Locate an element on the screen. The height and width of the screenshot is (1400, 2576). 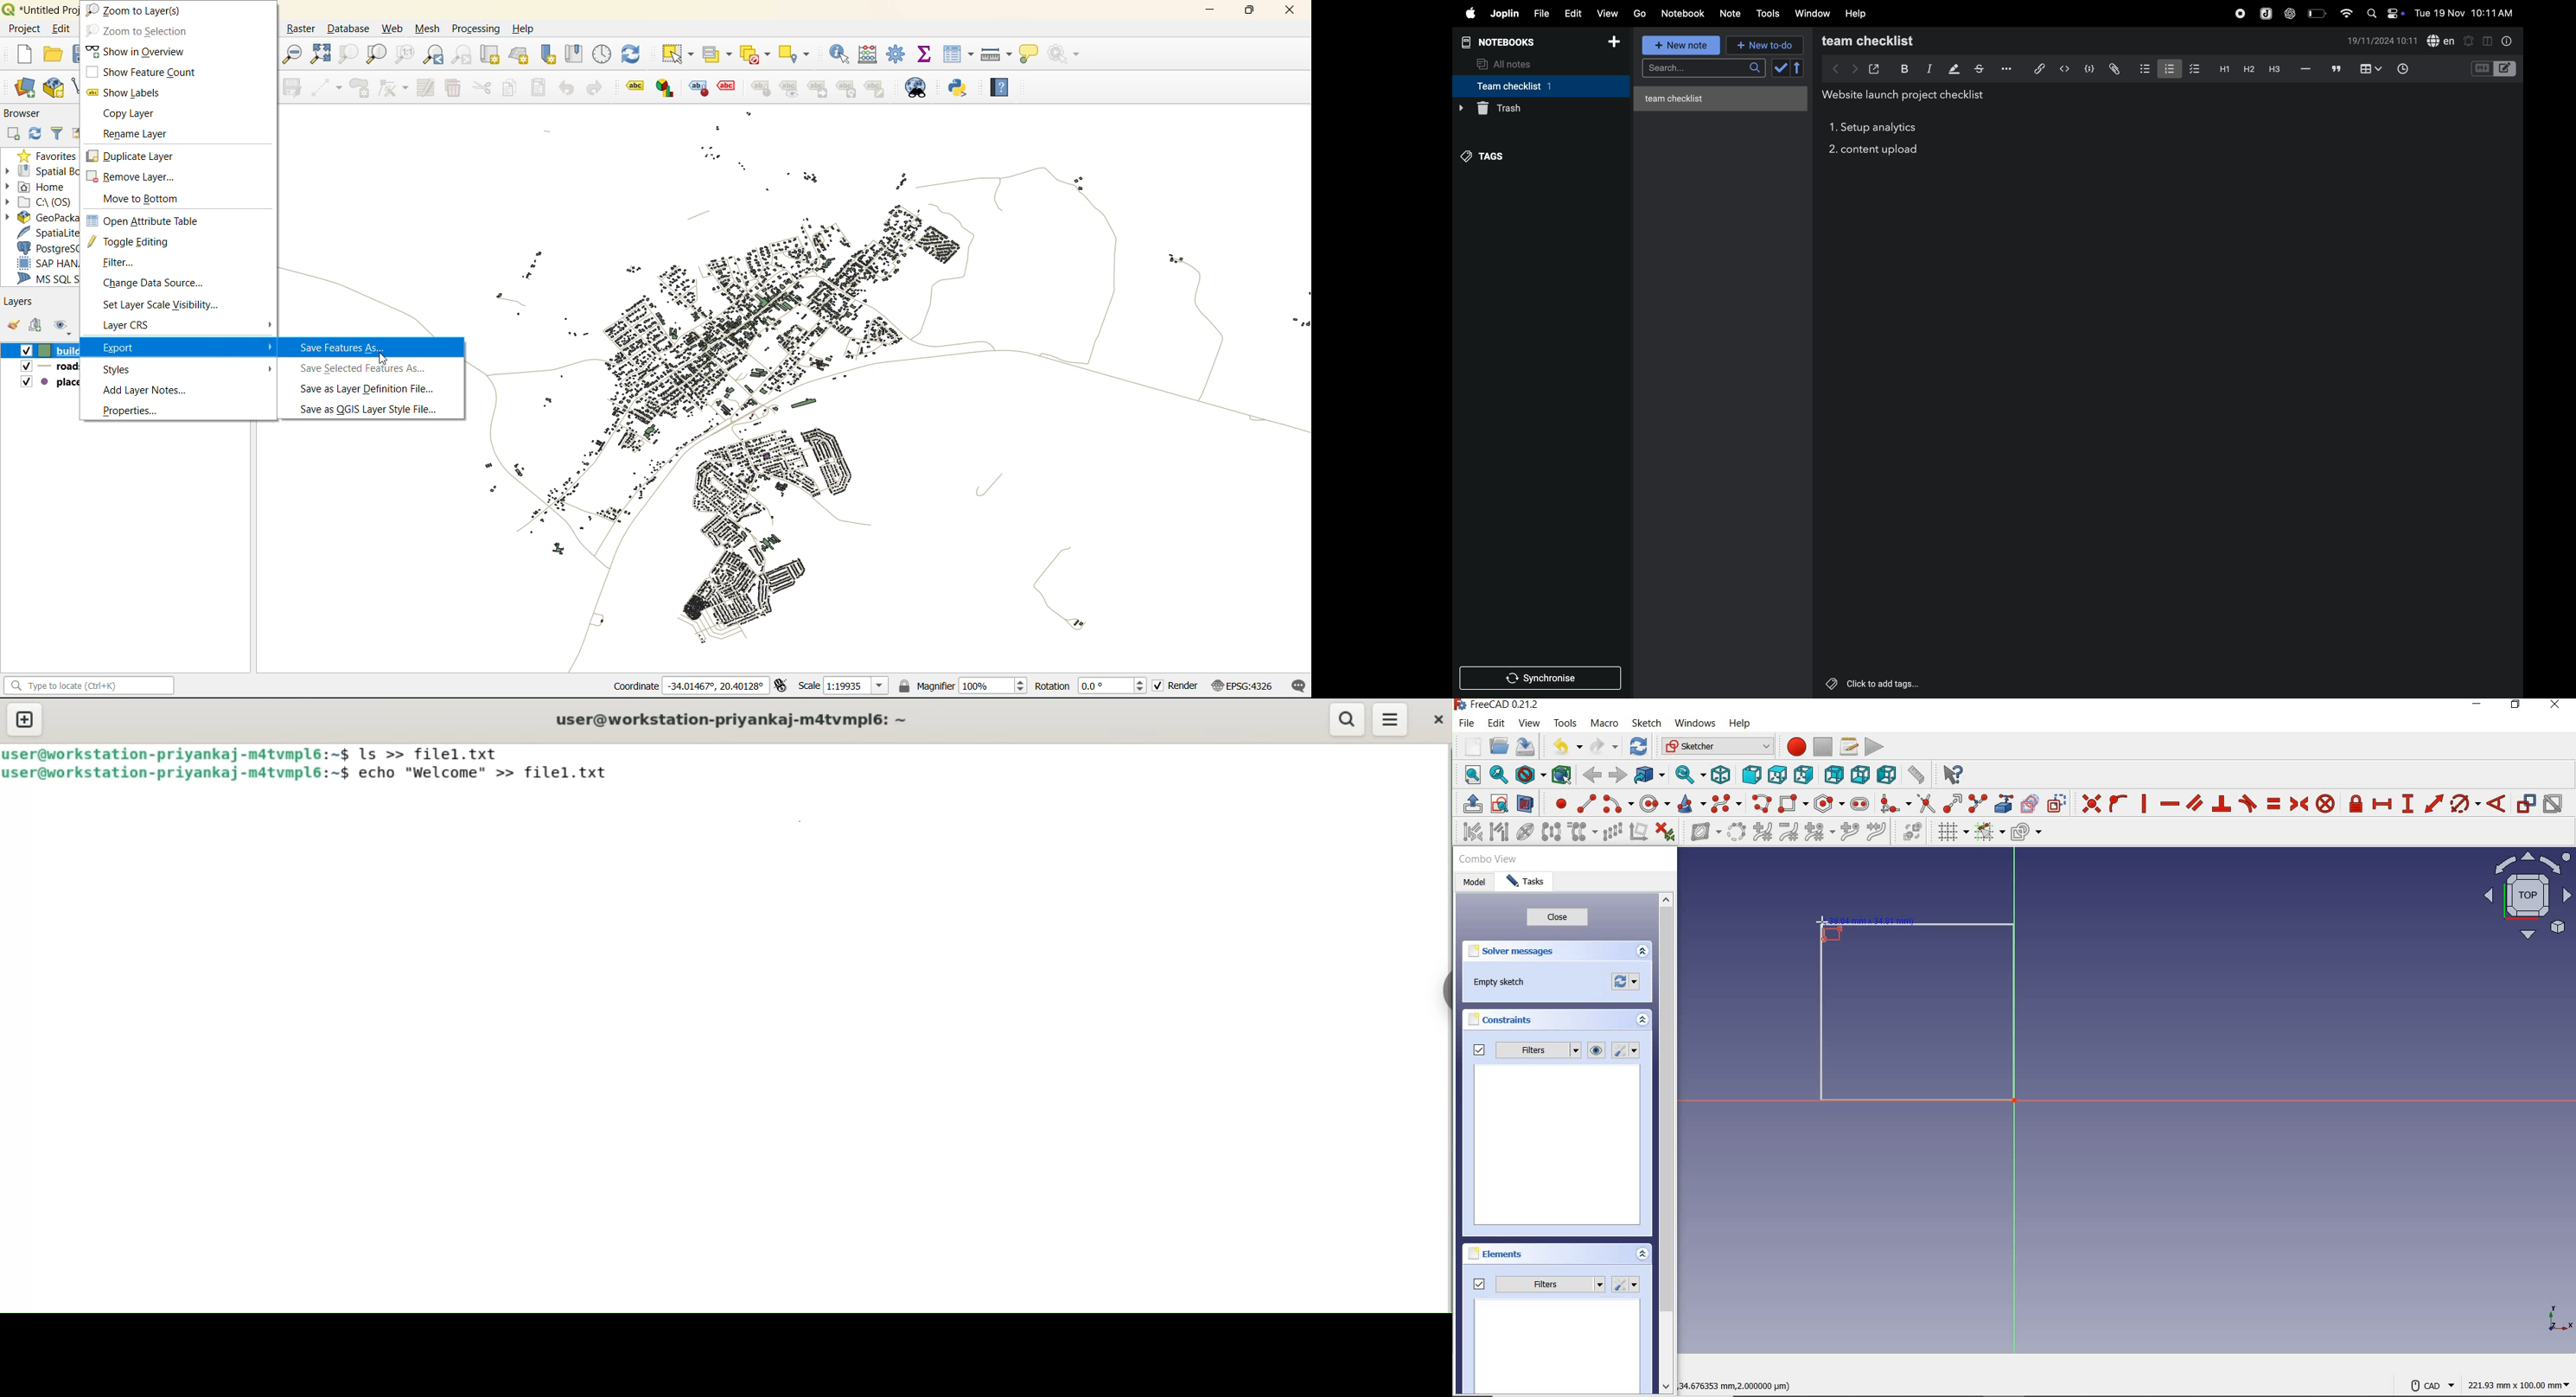
create fillet is located at coordinates (1892, 804).